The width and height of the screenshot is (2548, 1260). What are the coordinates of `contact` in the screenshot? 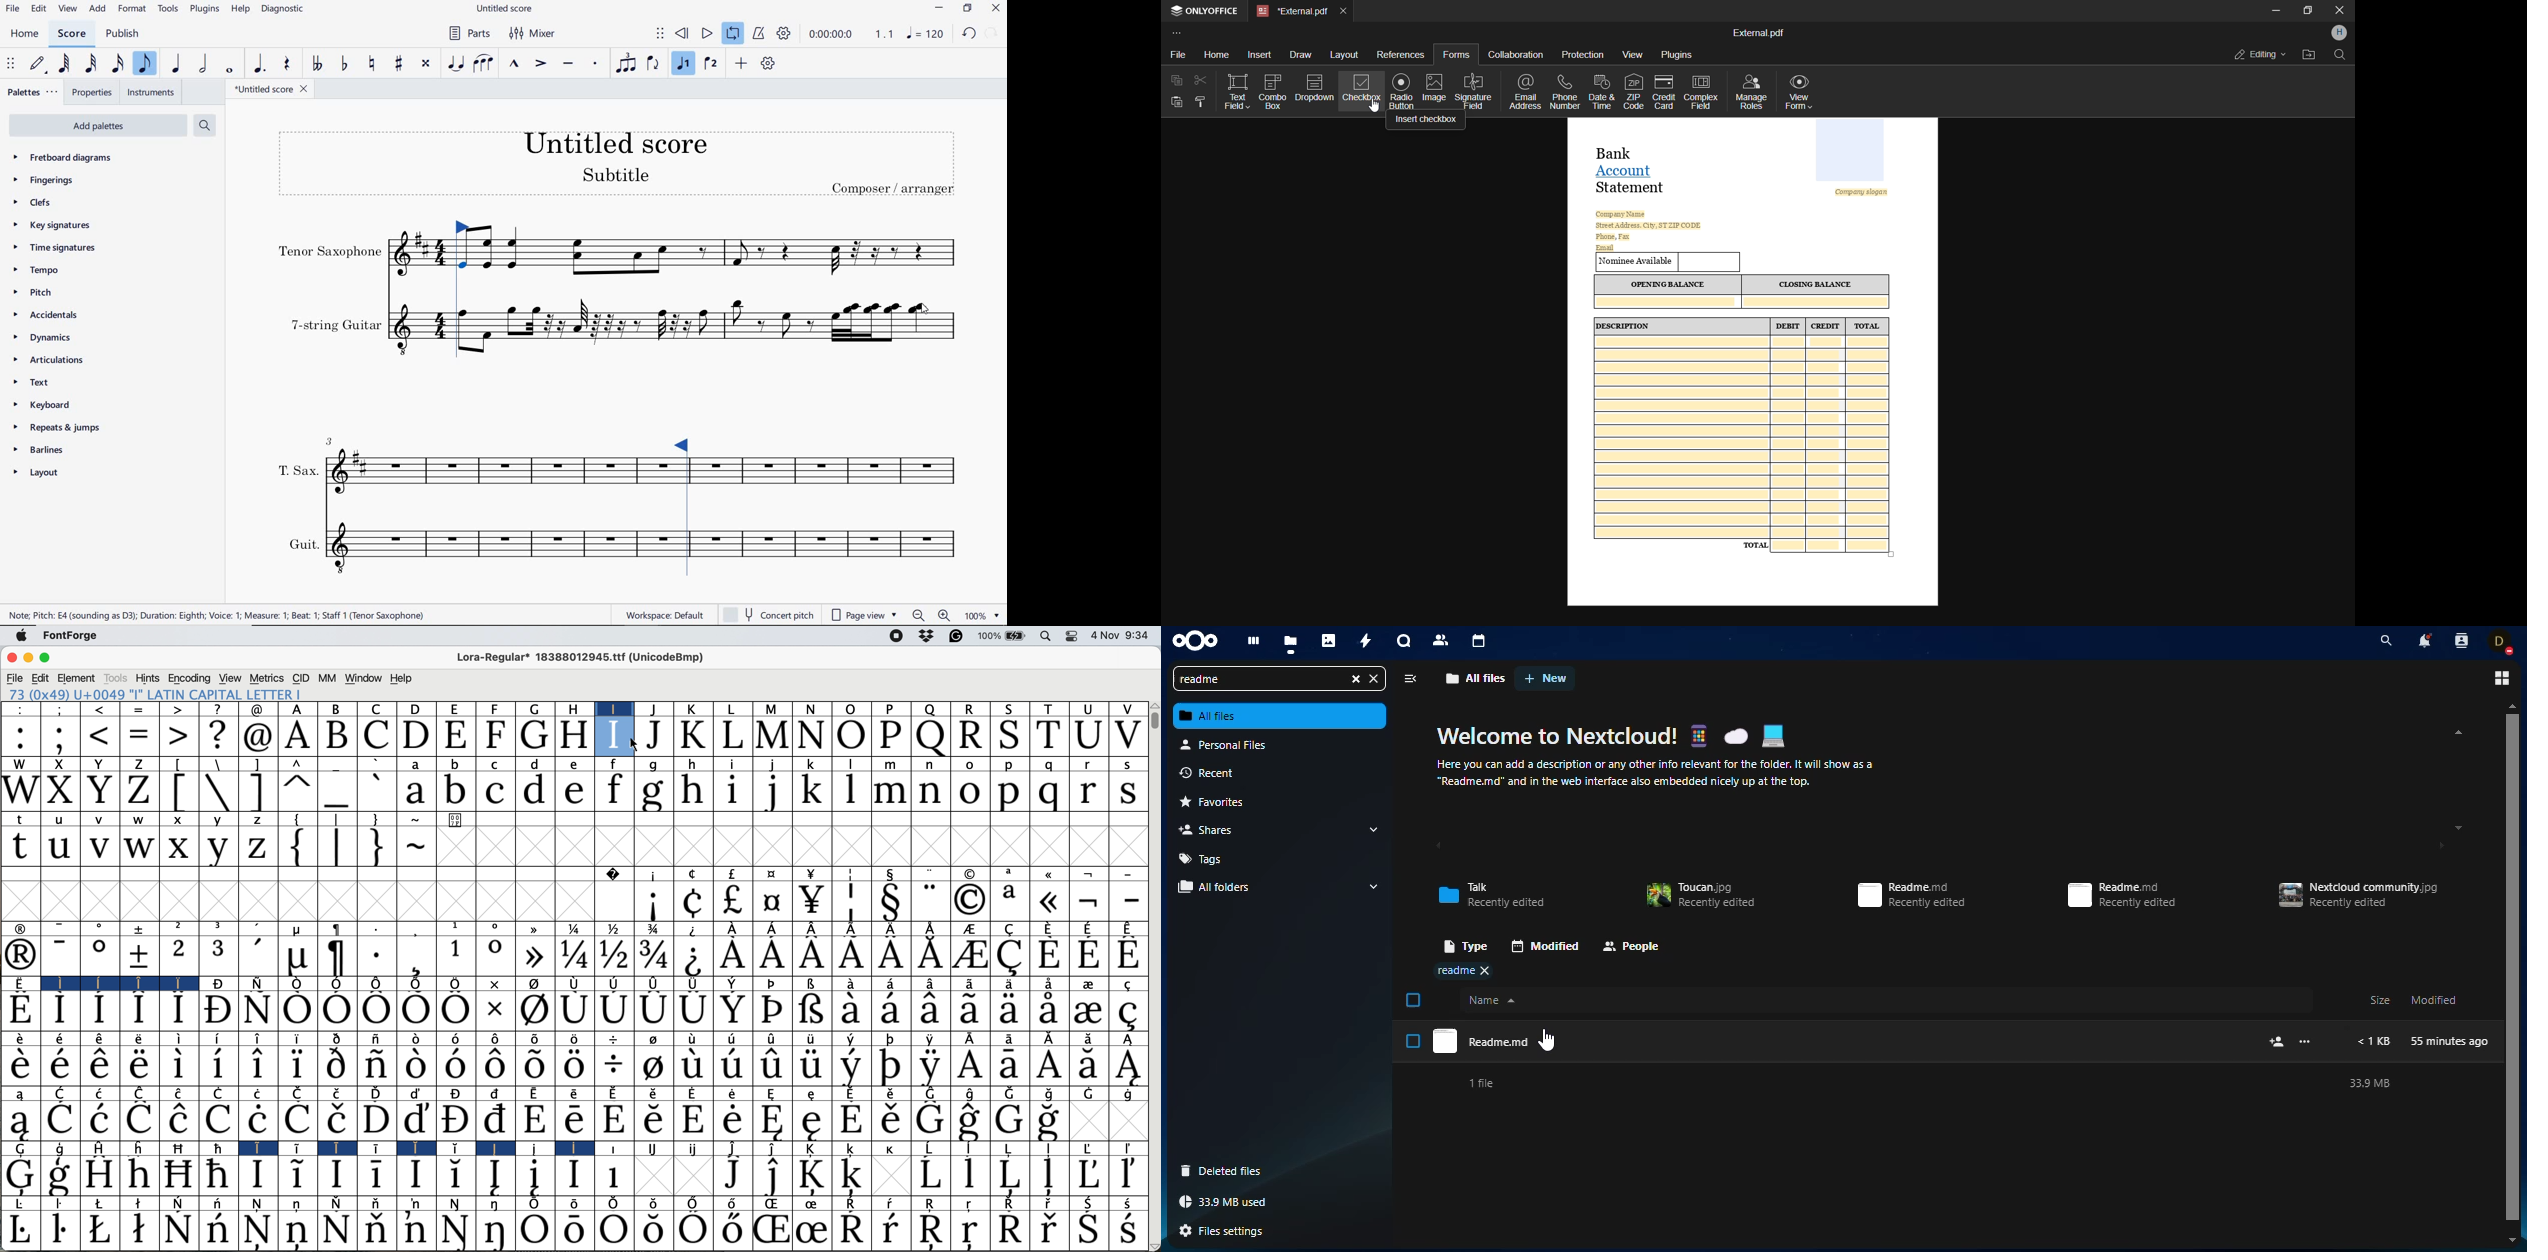 It's located at (1442, 640).